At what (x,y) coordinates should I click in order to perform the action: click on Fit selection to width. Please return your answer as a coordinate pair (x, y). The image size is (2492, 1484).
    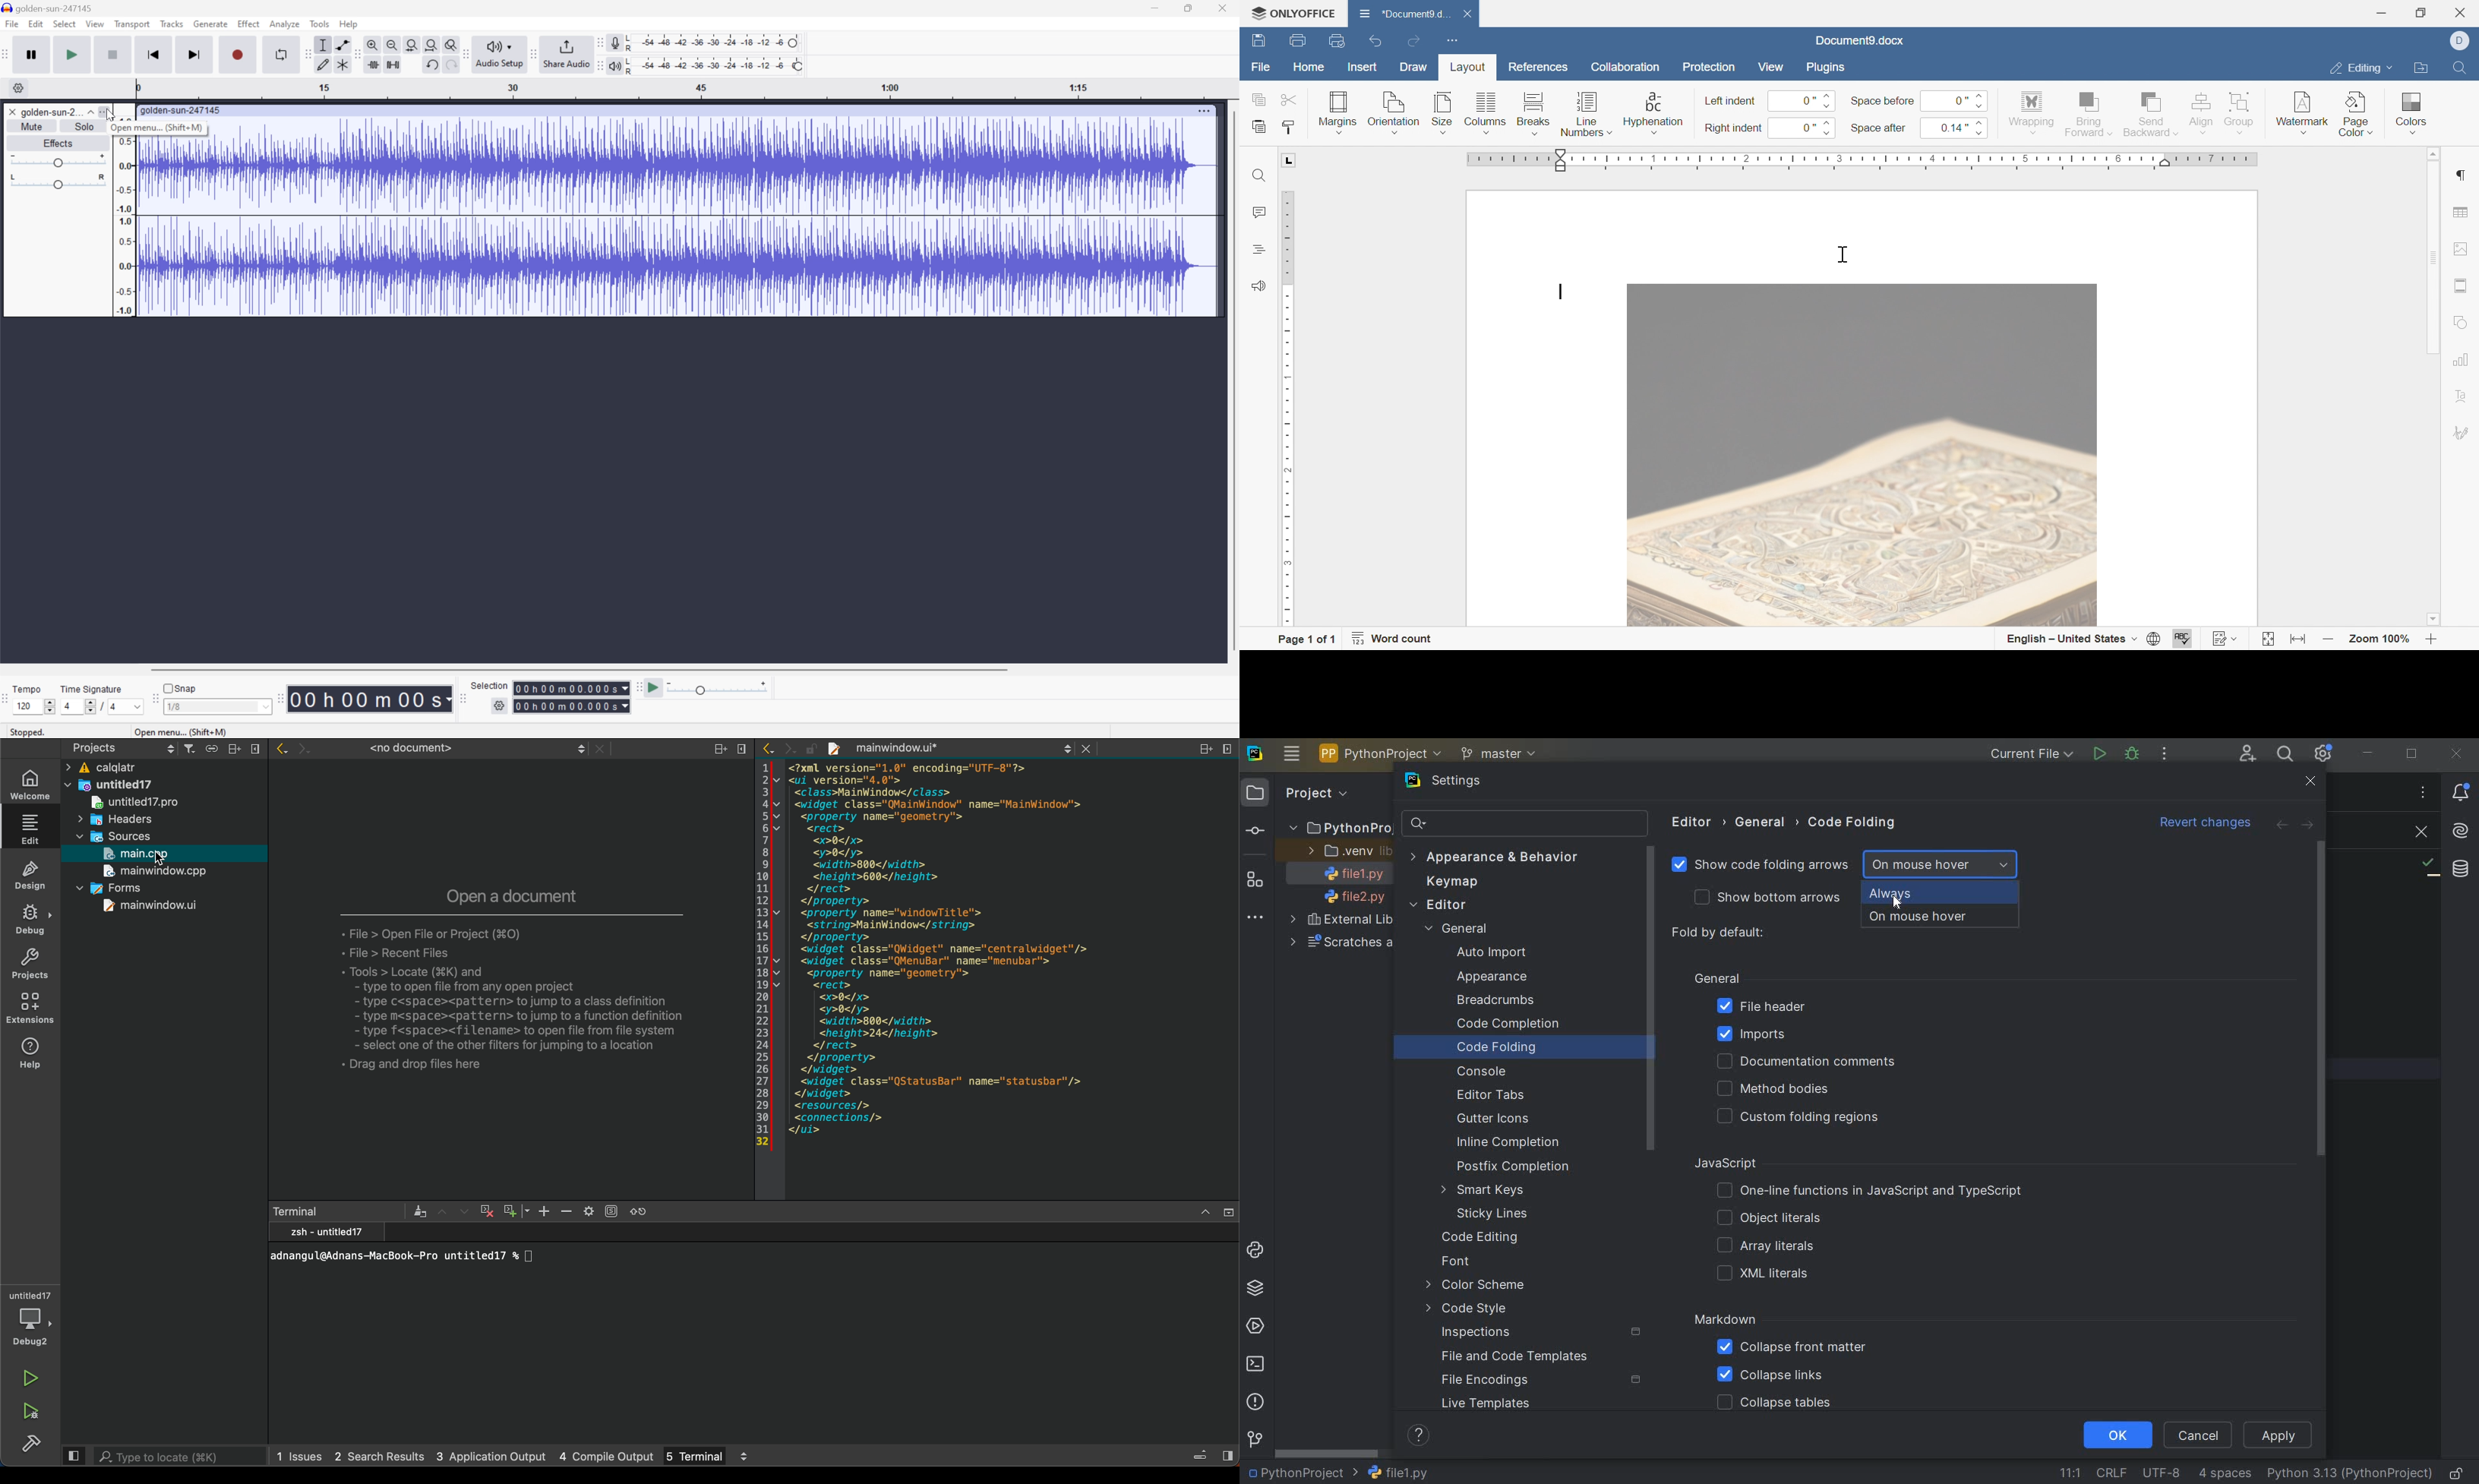
    Looking at the image, I should click on (410, 43).